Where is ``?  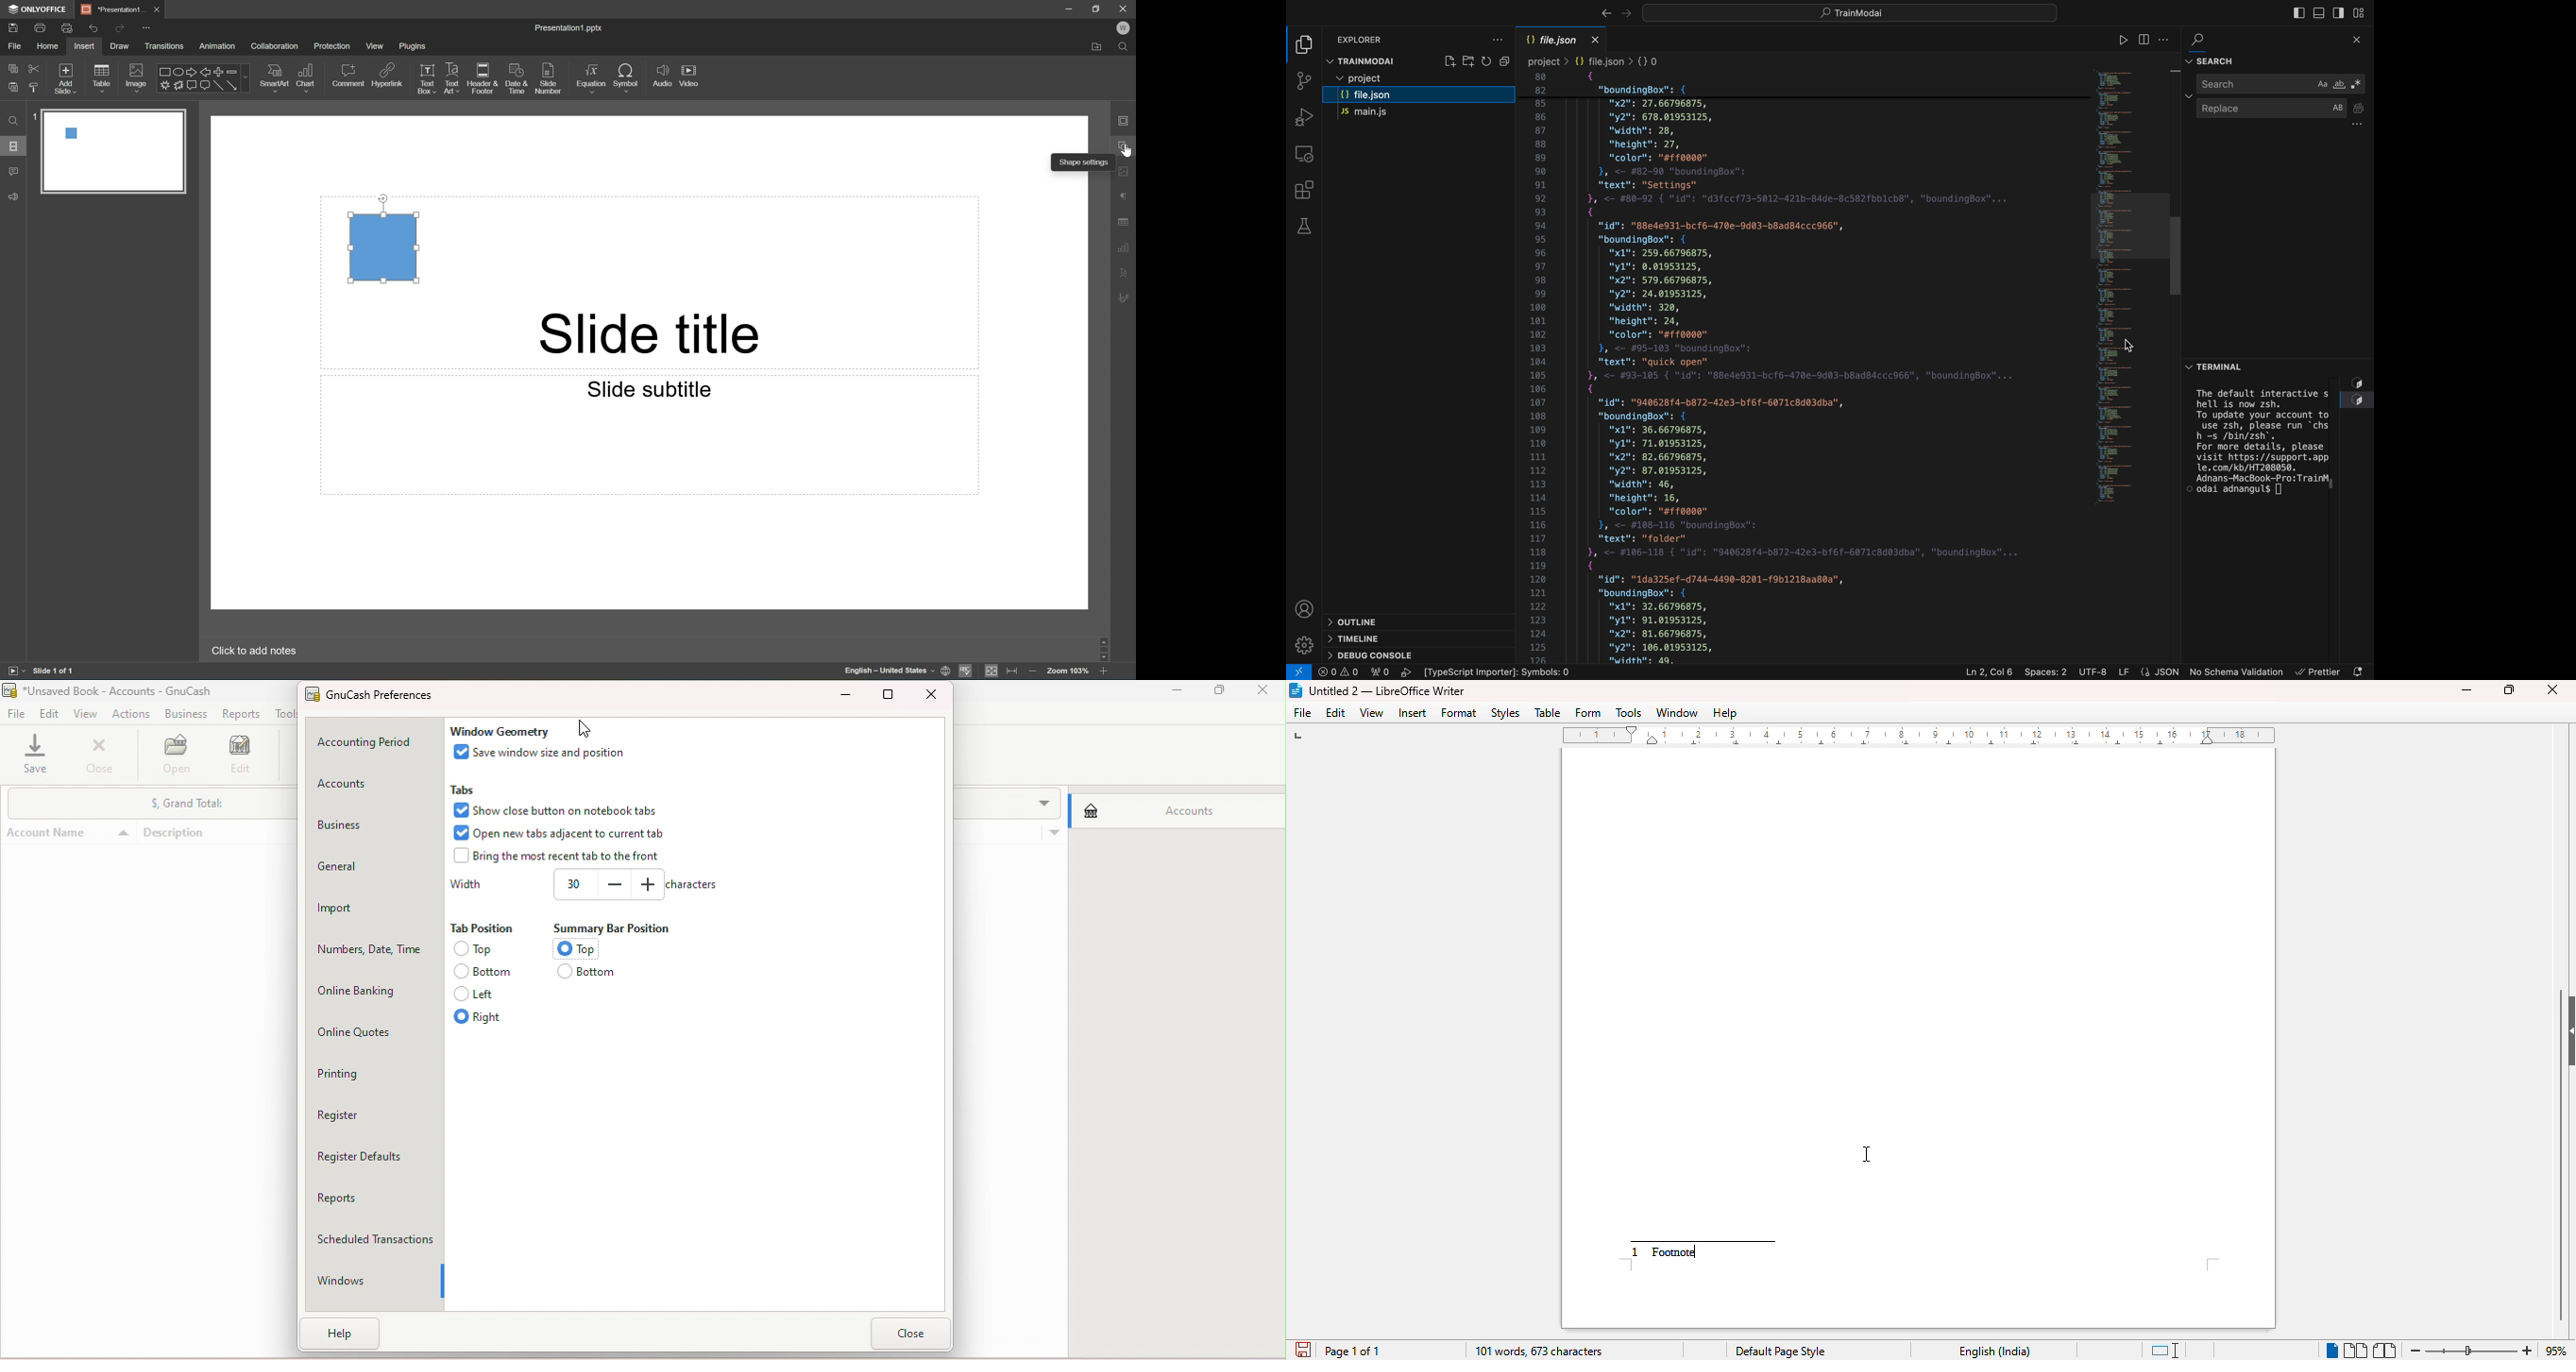
 is located at coordinates (178, 85).